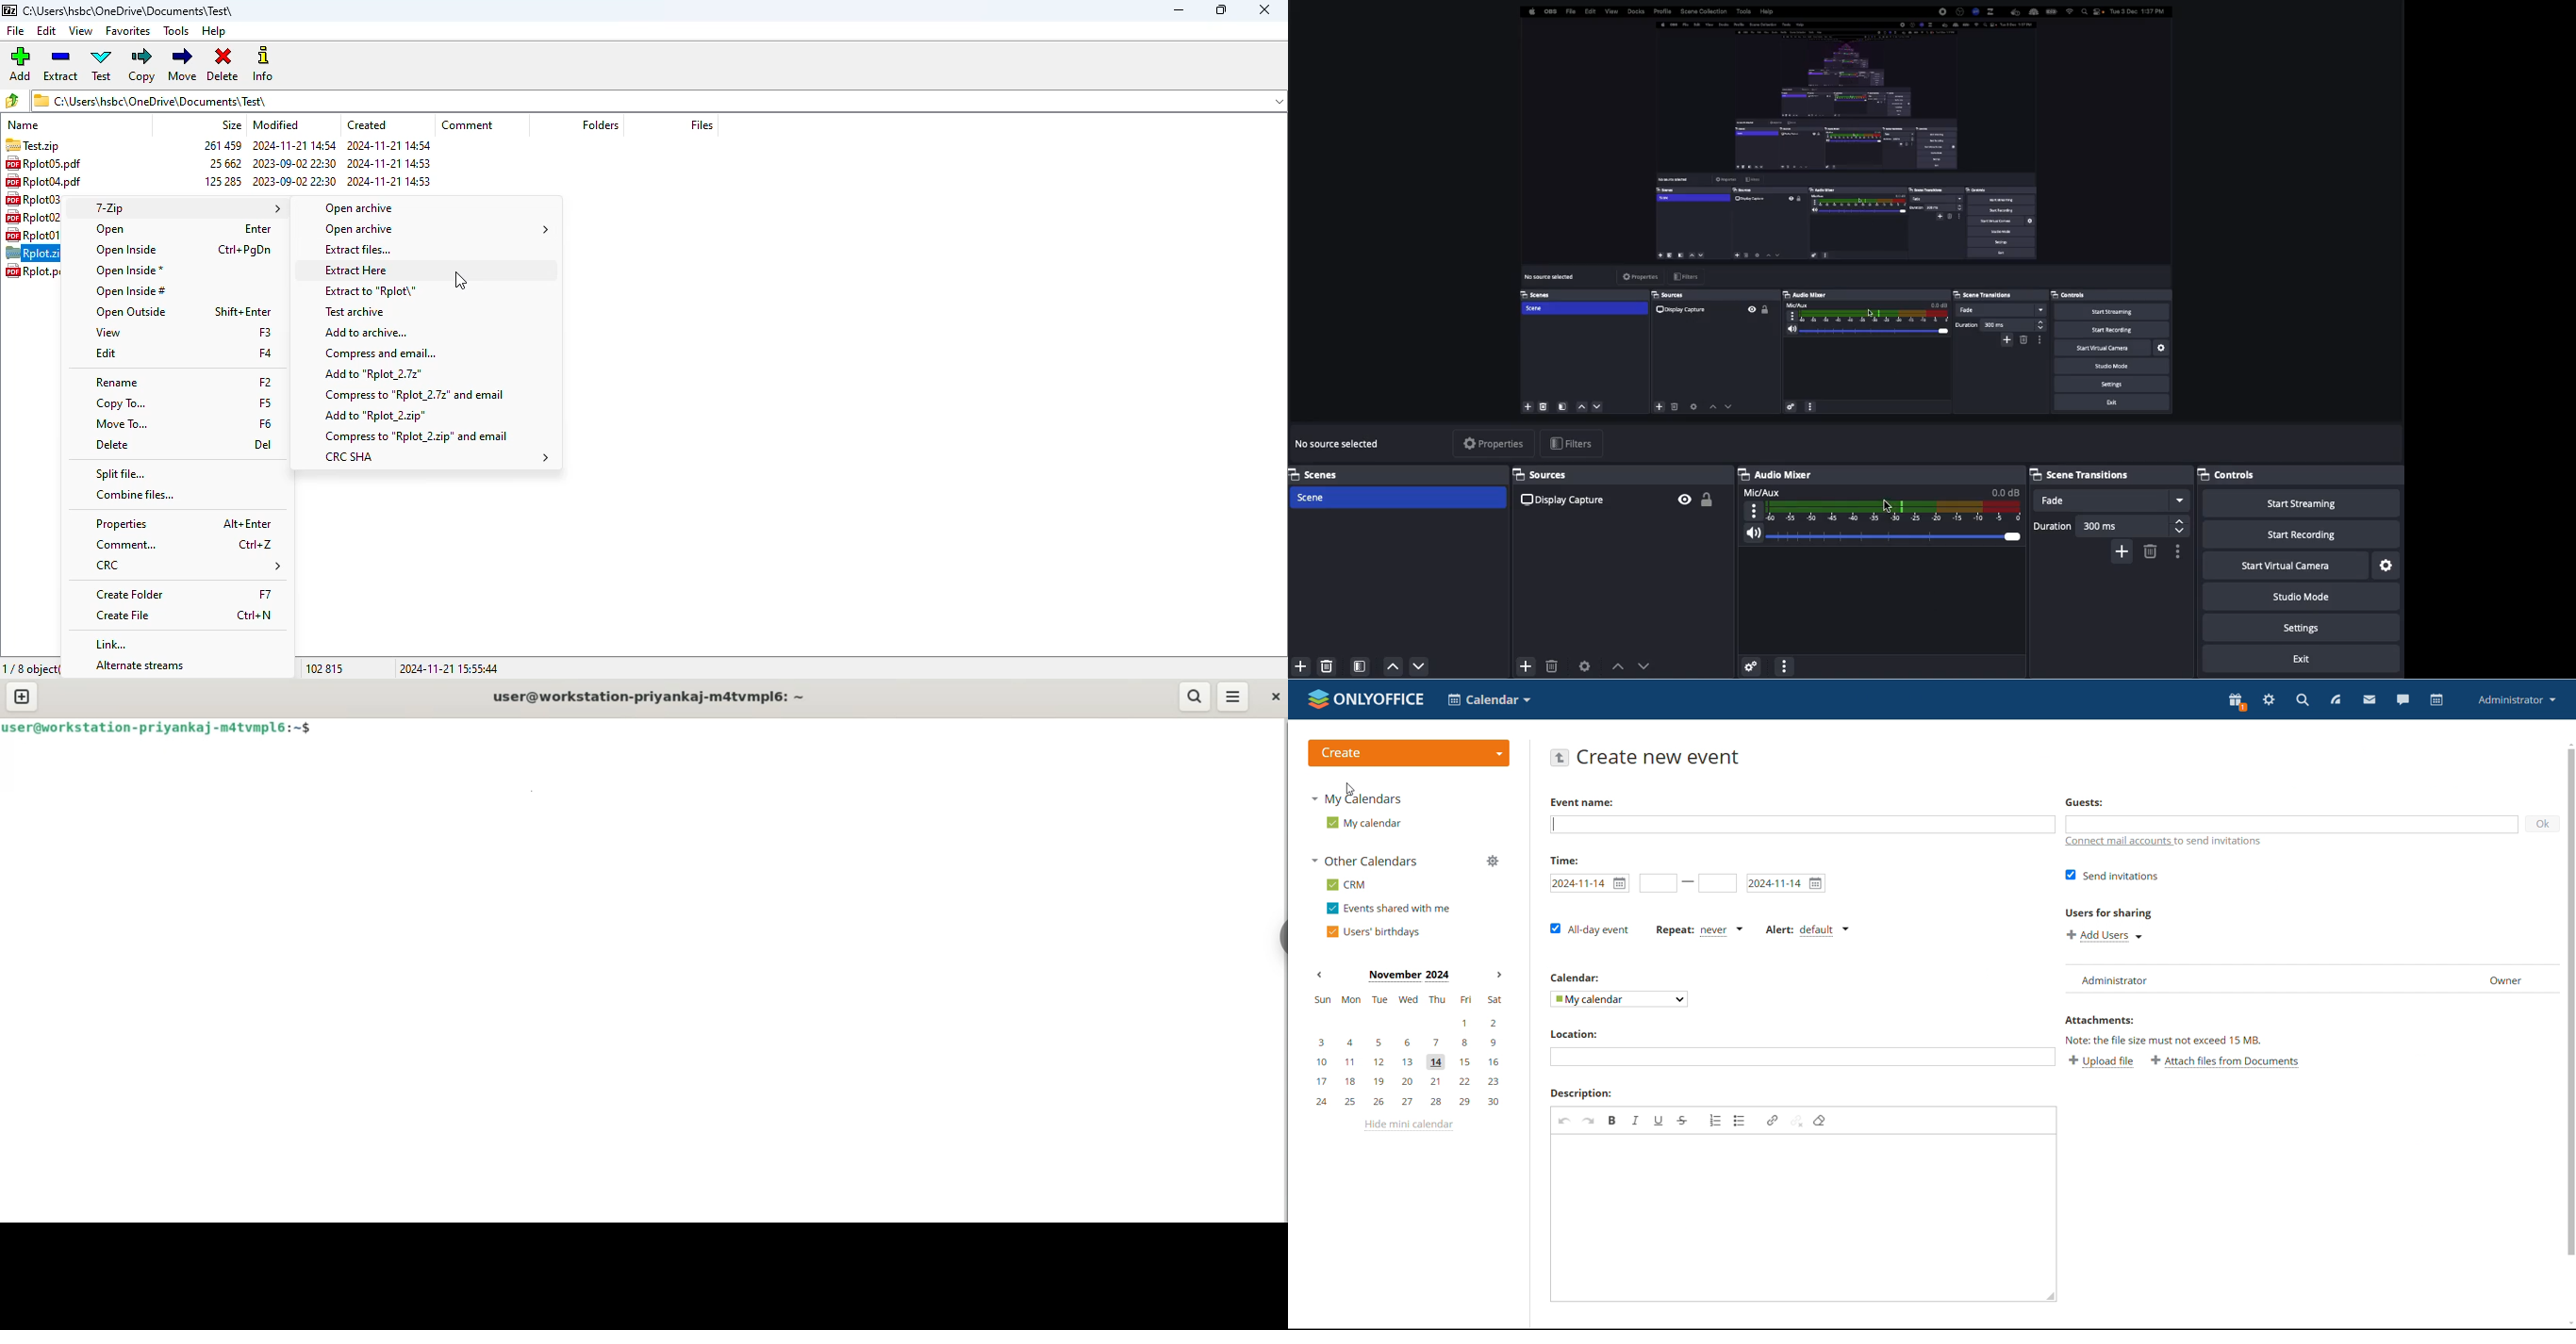  Describe the element at coordinates (32, 669) in the screenshot. I see `1/8 object(s) selected` at that location.